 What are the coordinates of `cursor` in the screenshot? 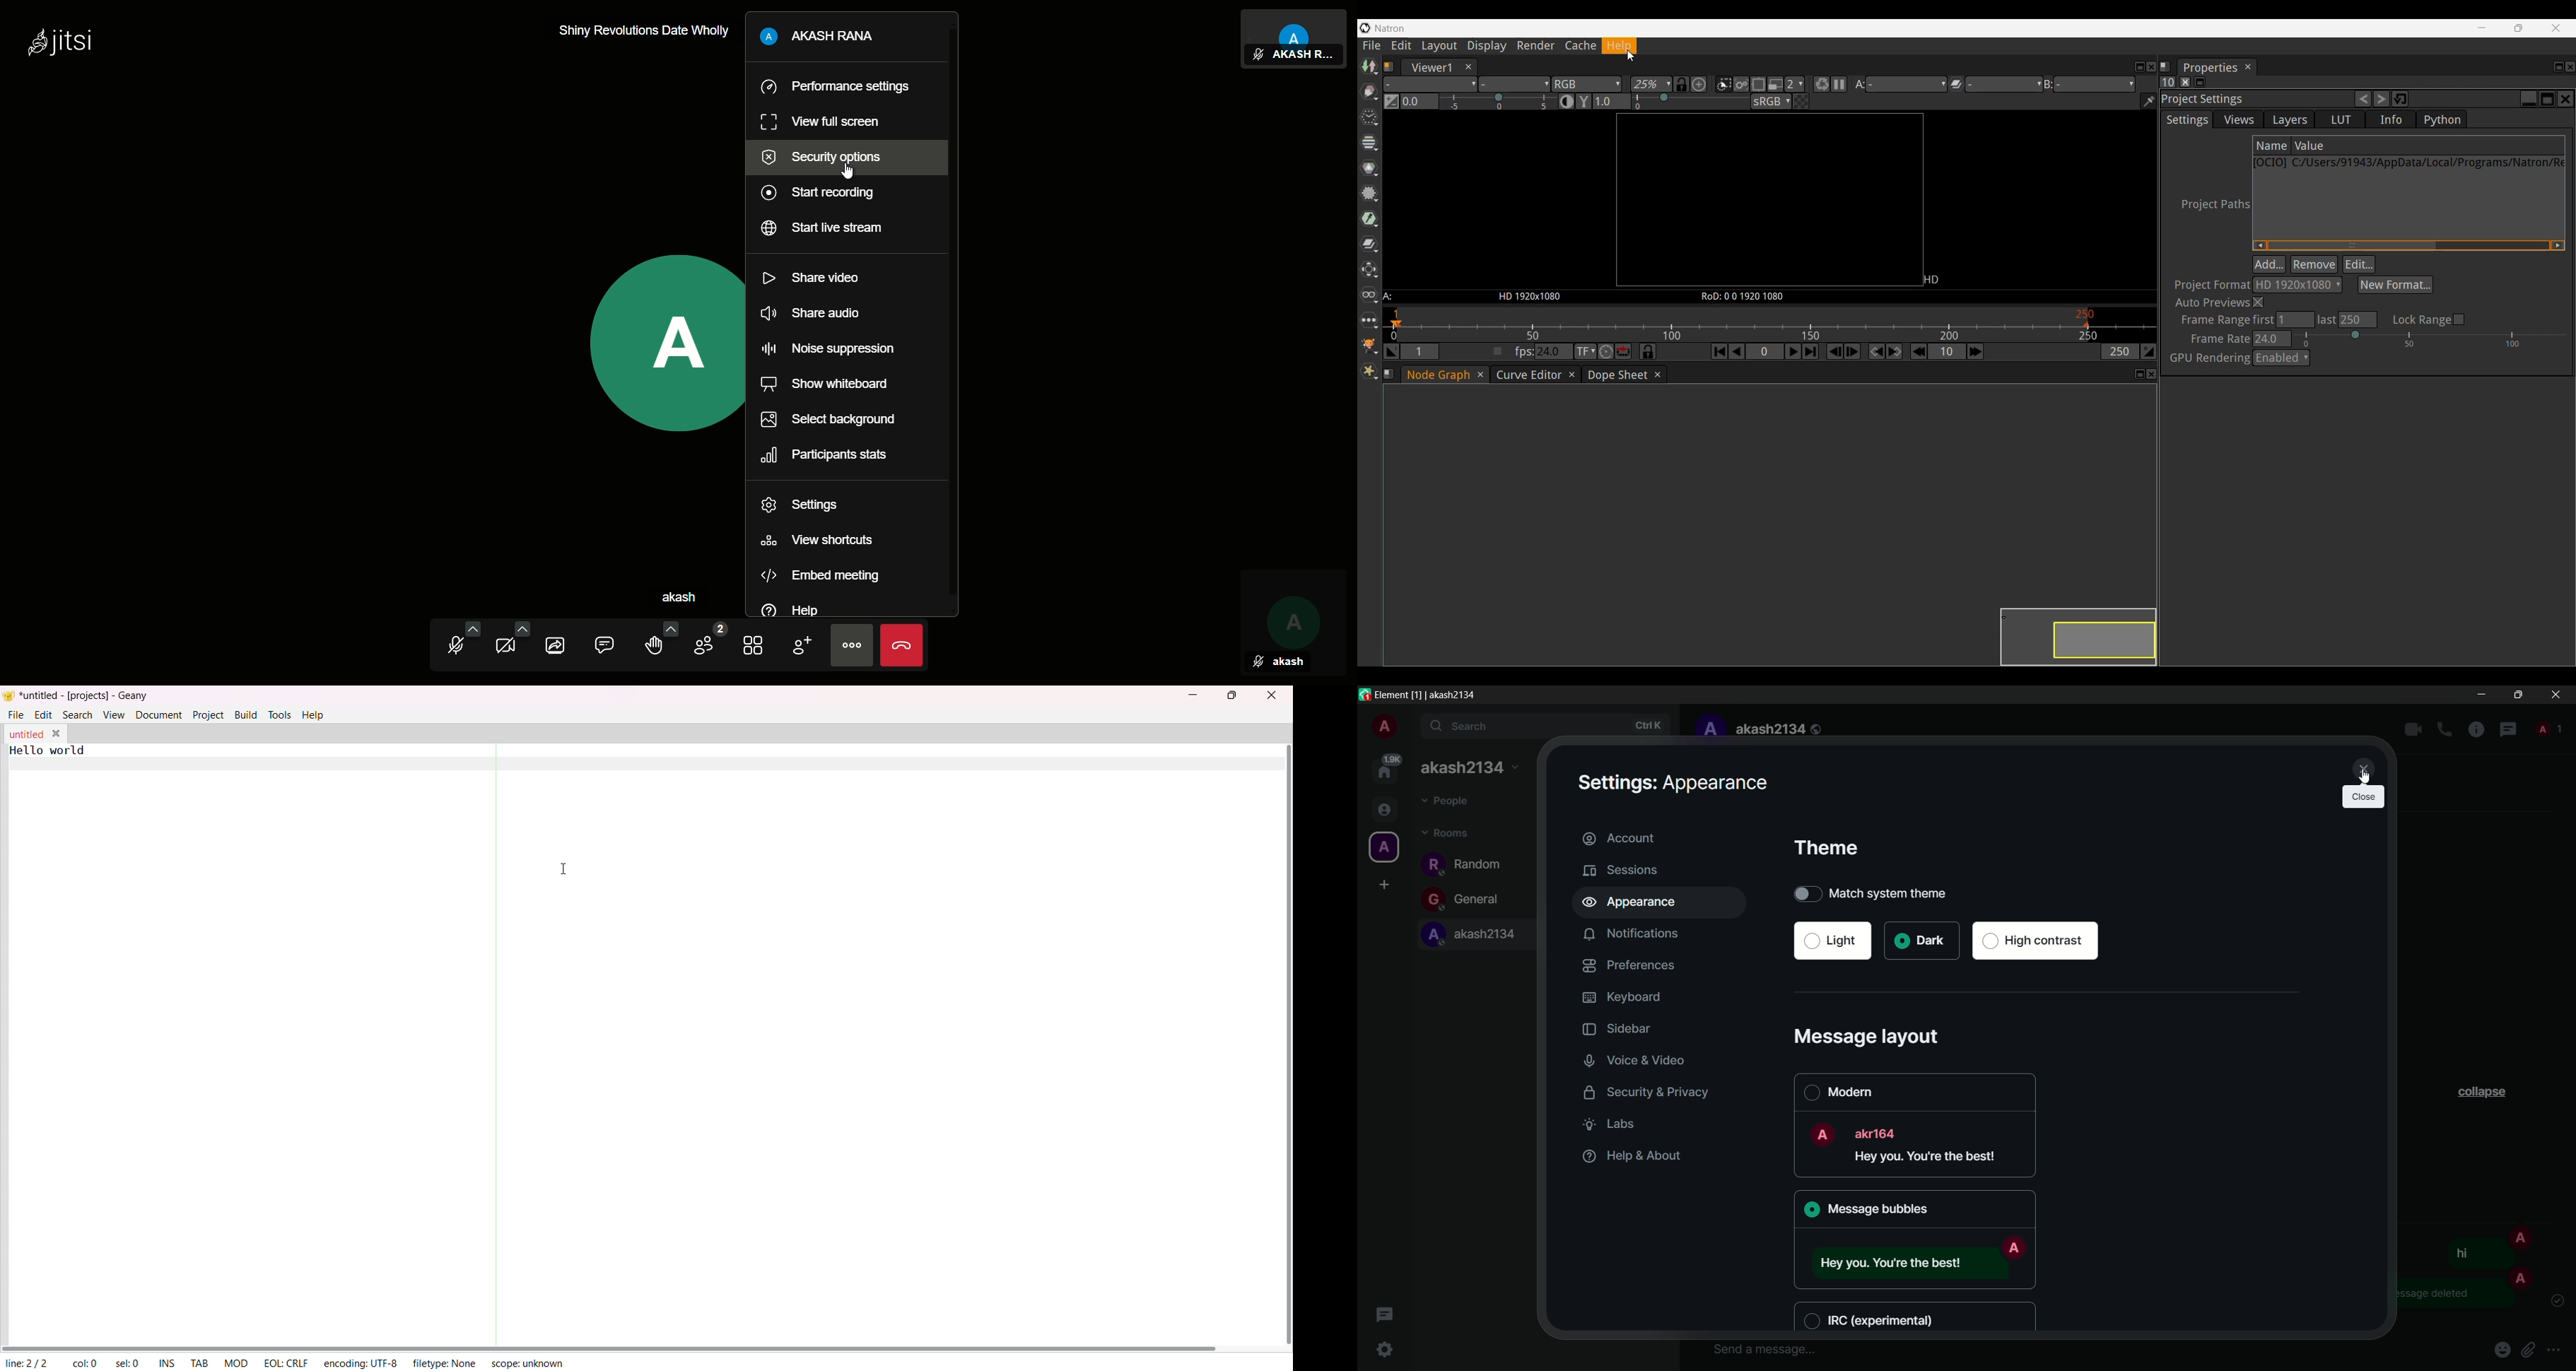 It's located at (562, 868).